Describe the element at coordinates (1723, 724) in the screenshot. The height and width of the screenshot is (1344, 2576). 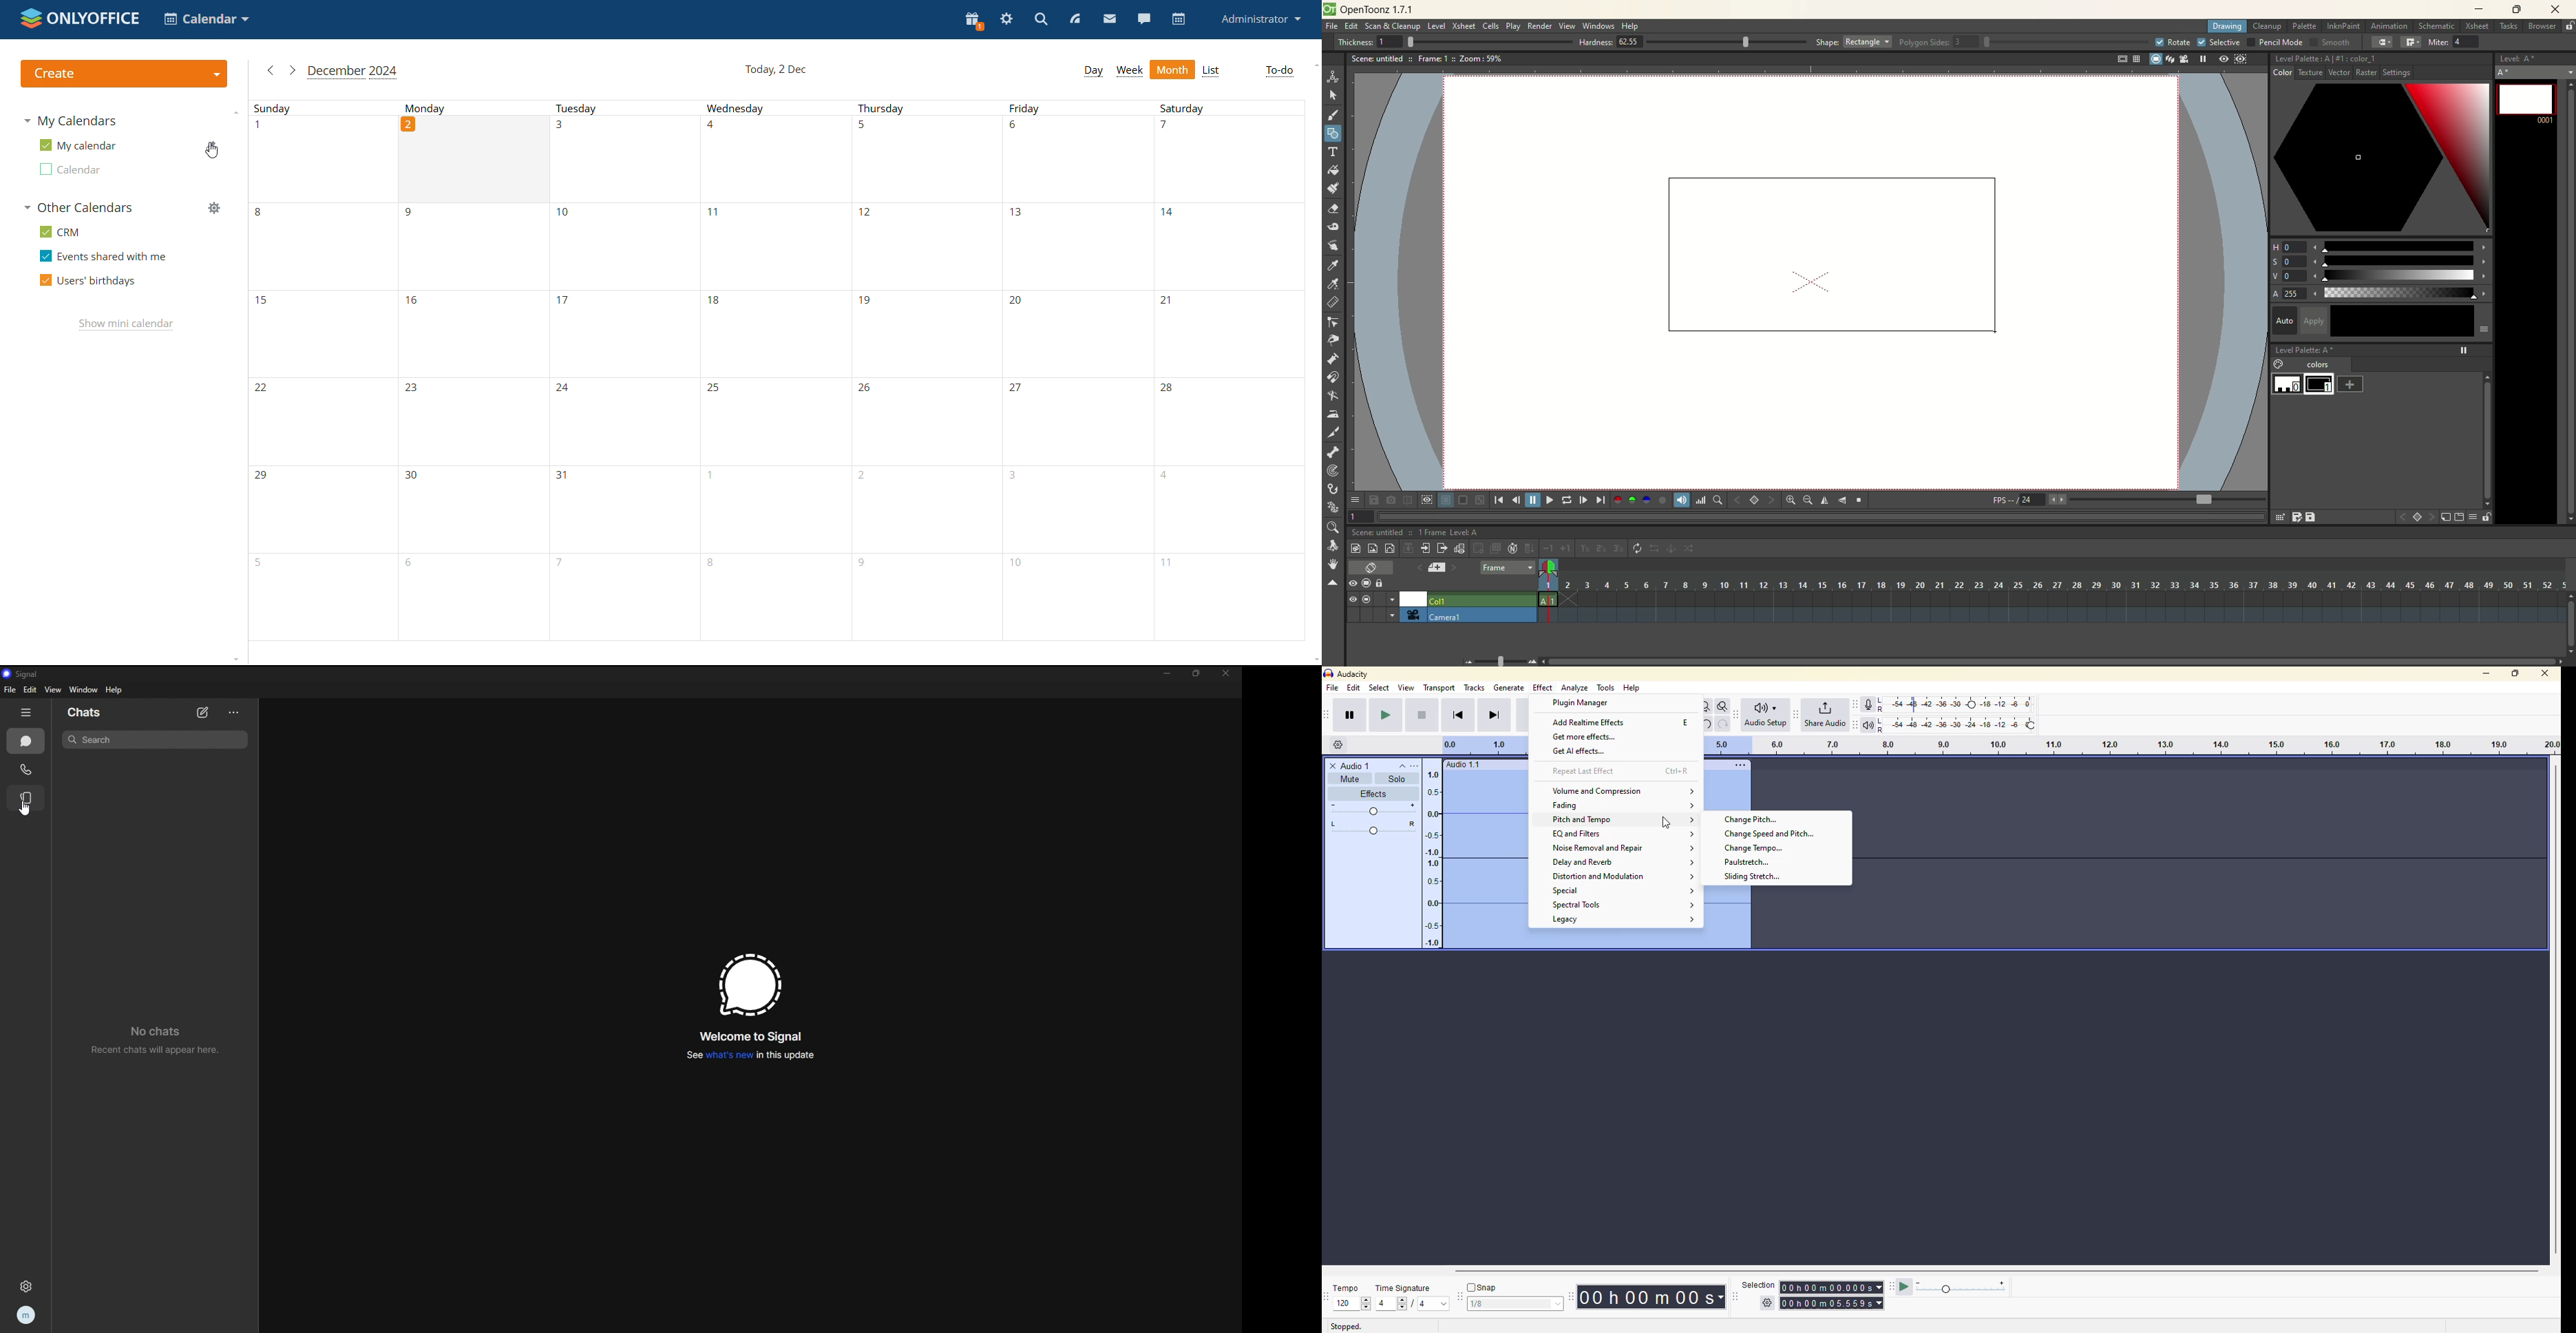
I see `redo` at that location.